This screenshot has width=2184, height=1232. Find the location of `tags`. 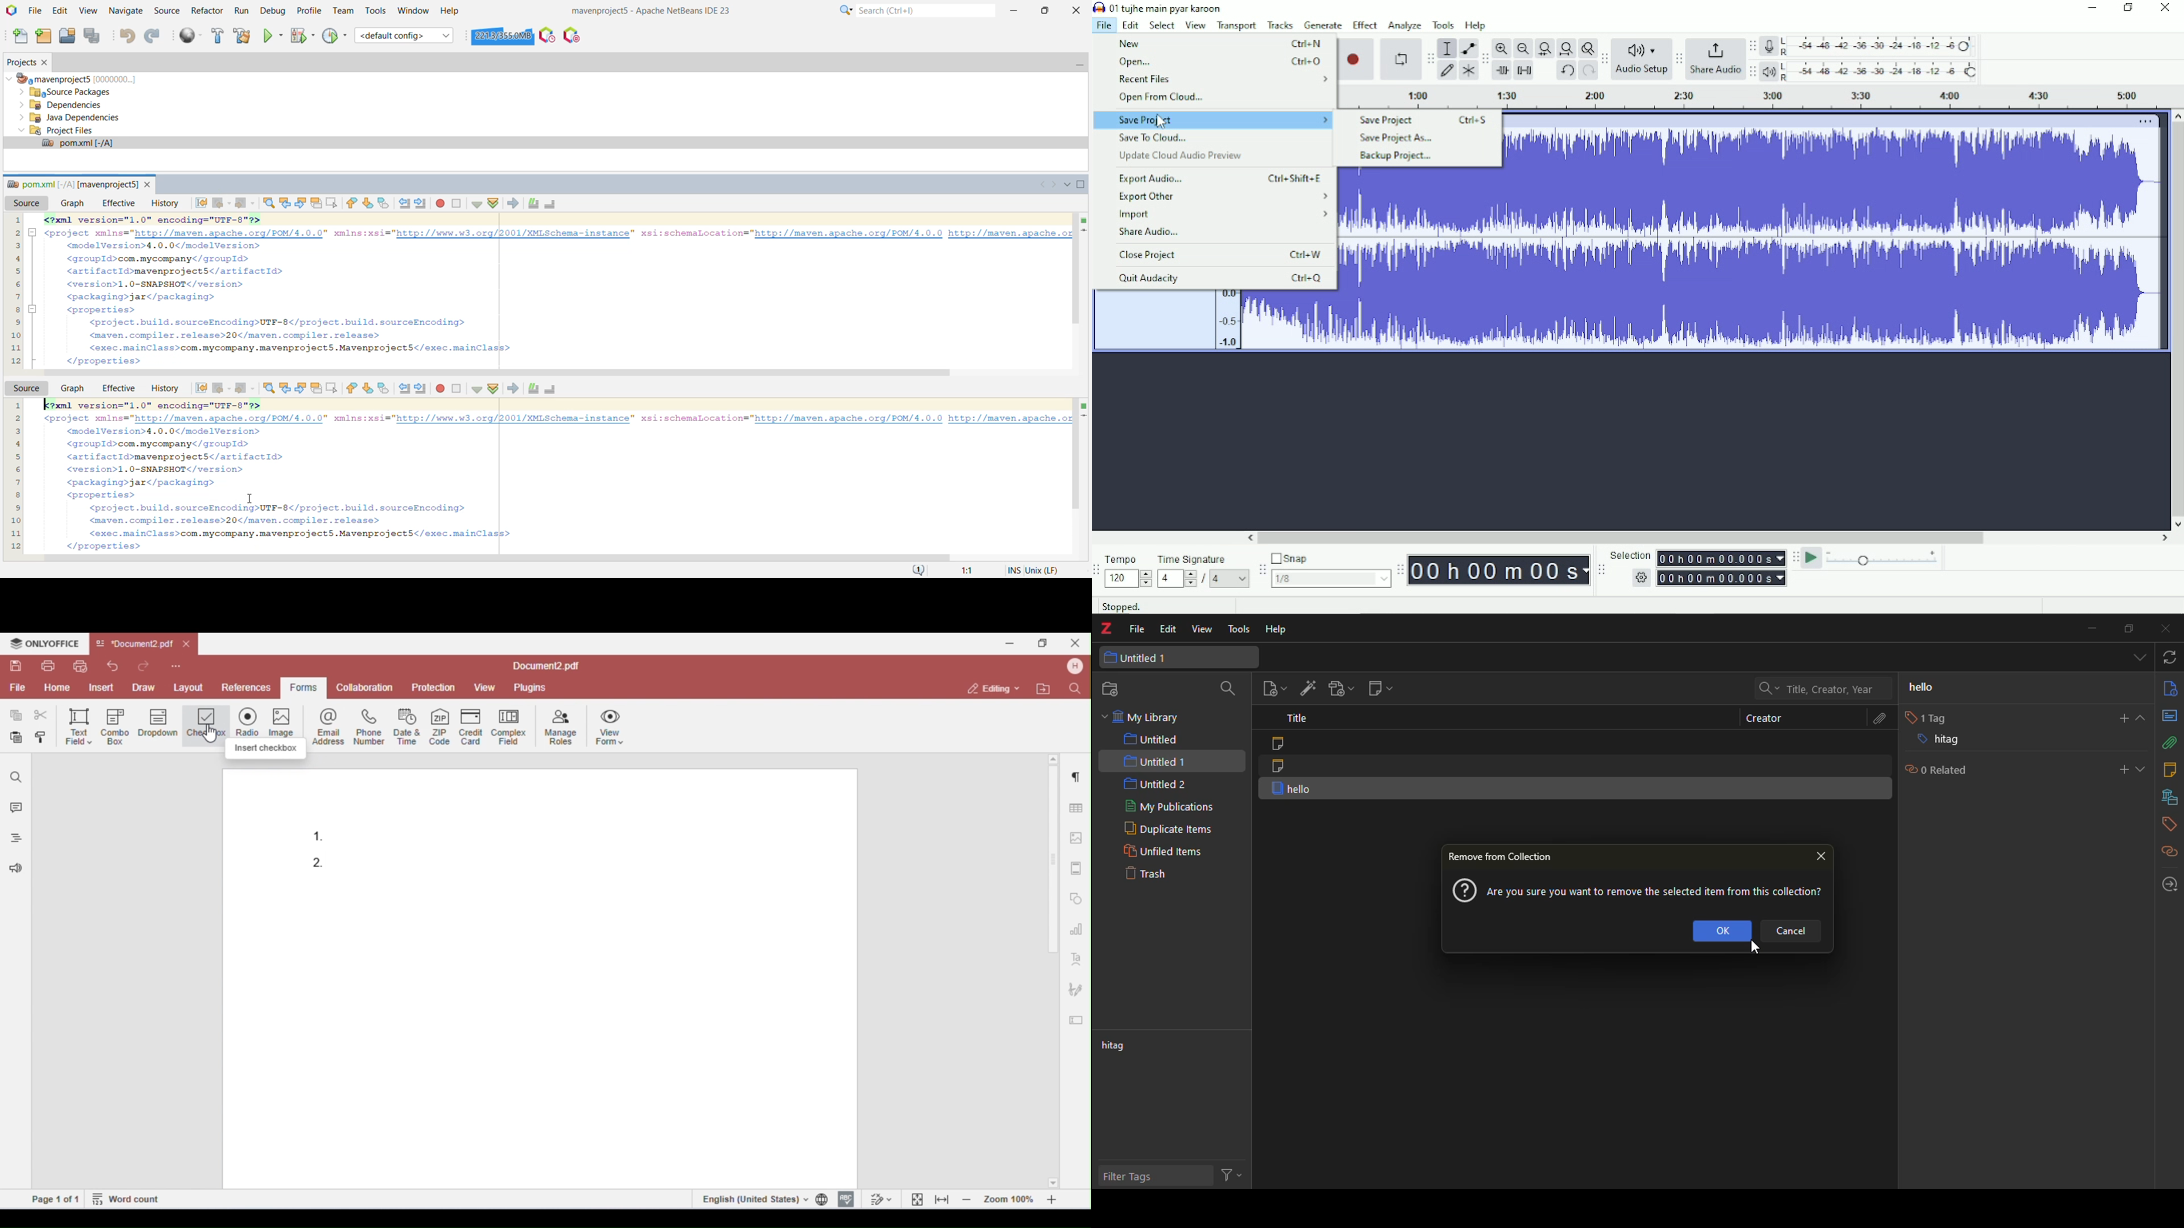

tags is located at coordinates (2165, 826).